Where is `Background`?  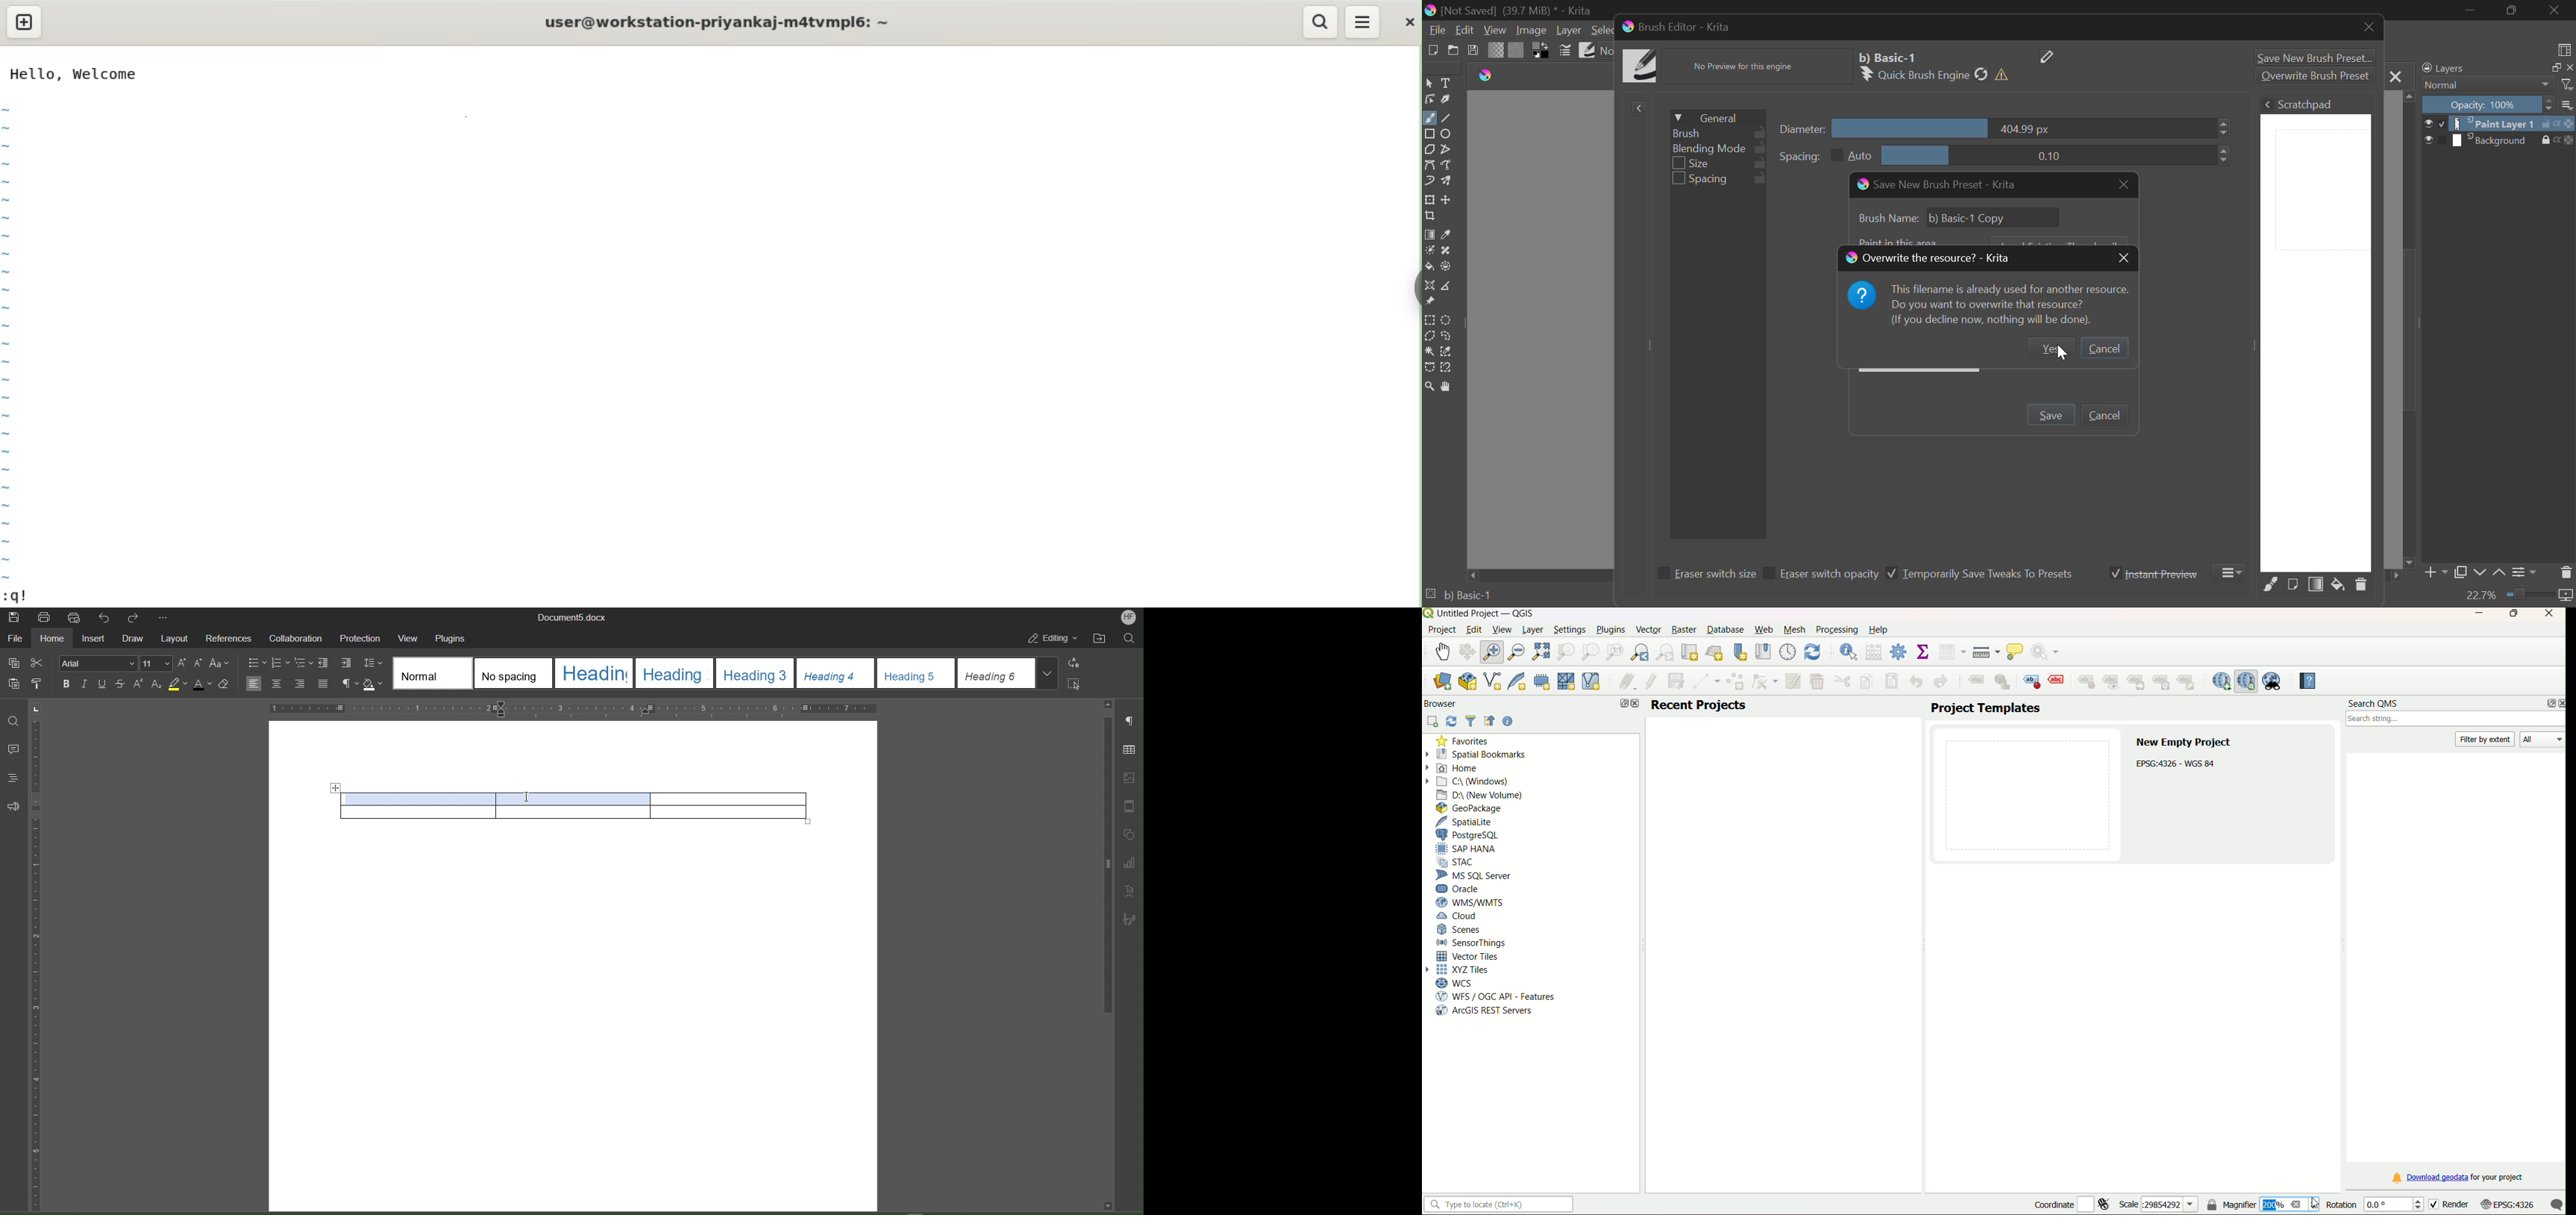 Background is located at coordinates (2499, 140).